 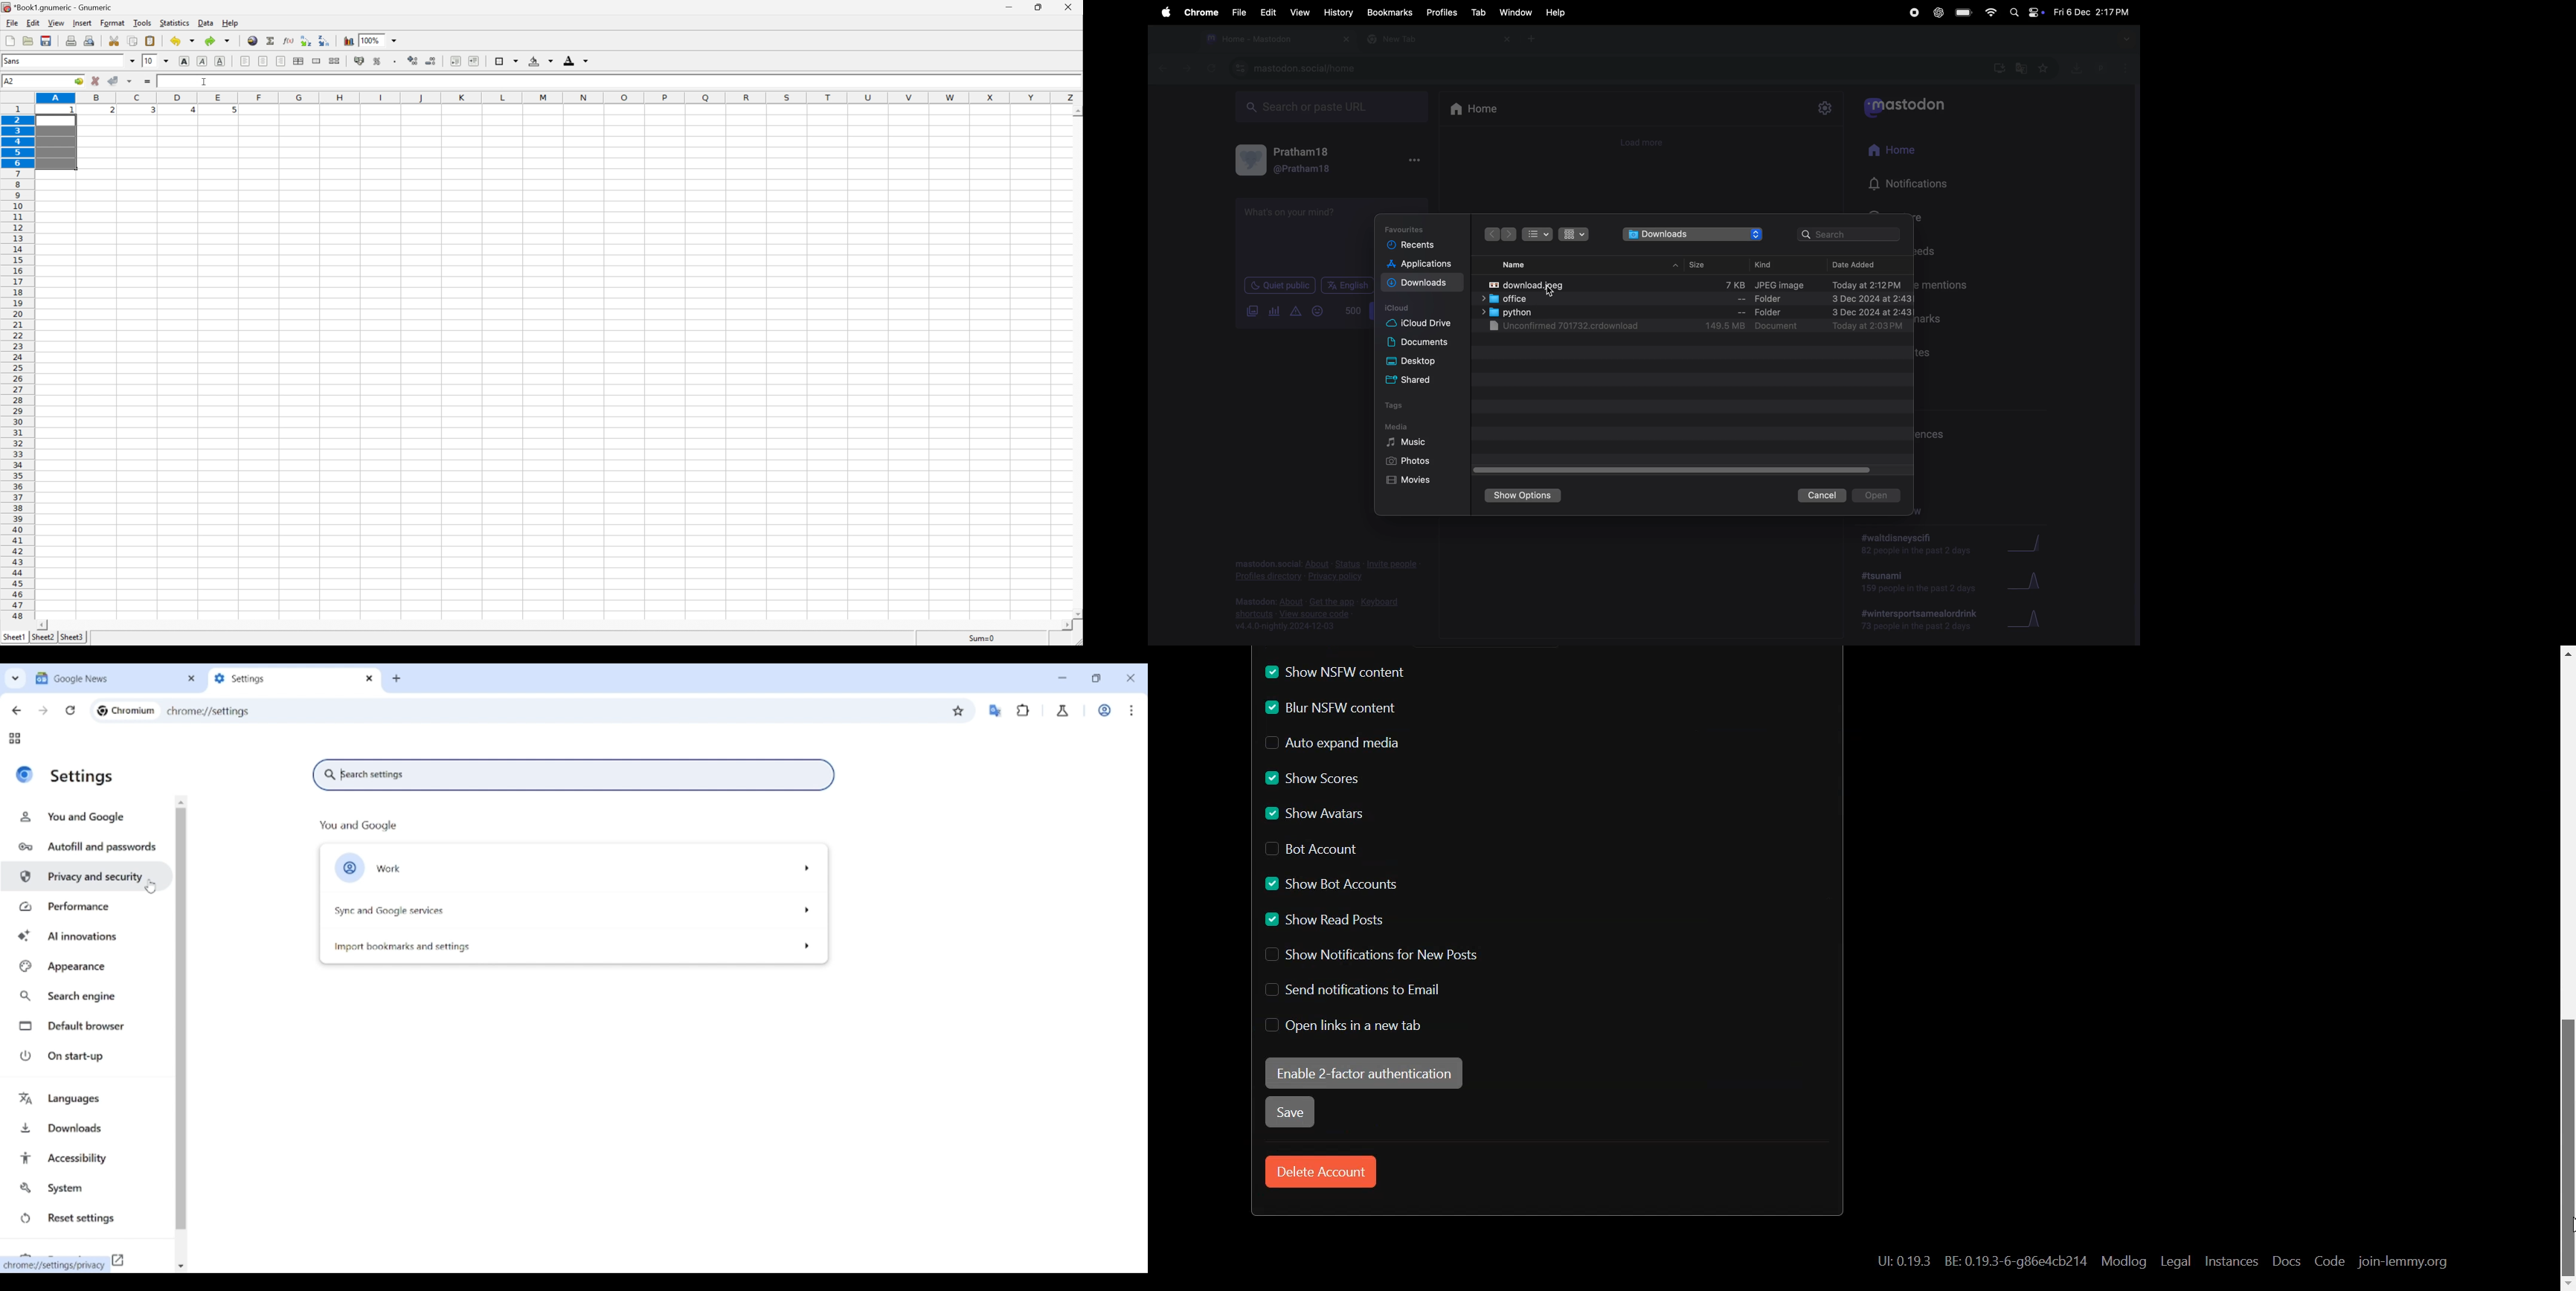 What do you see at coordinates (111, 23) in the screenshot?
I see `format` at bounding box center [111, 23].